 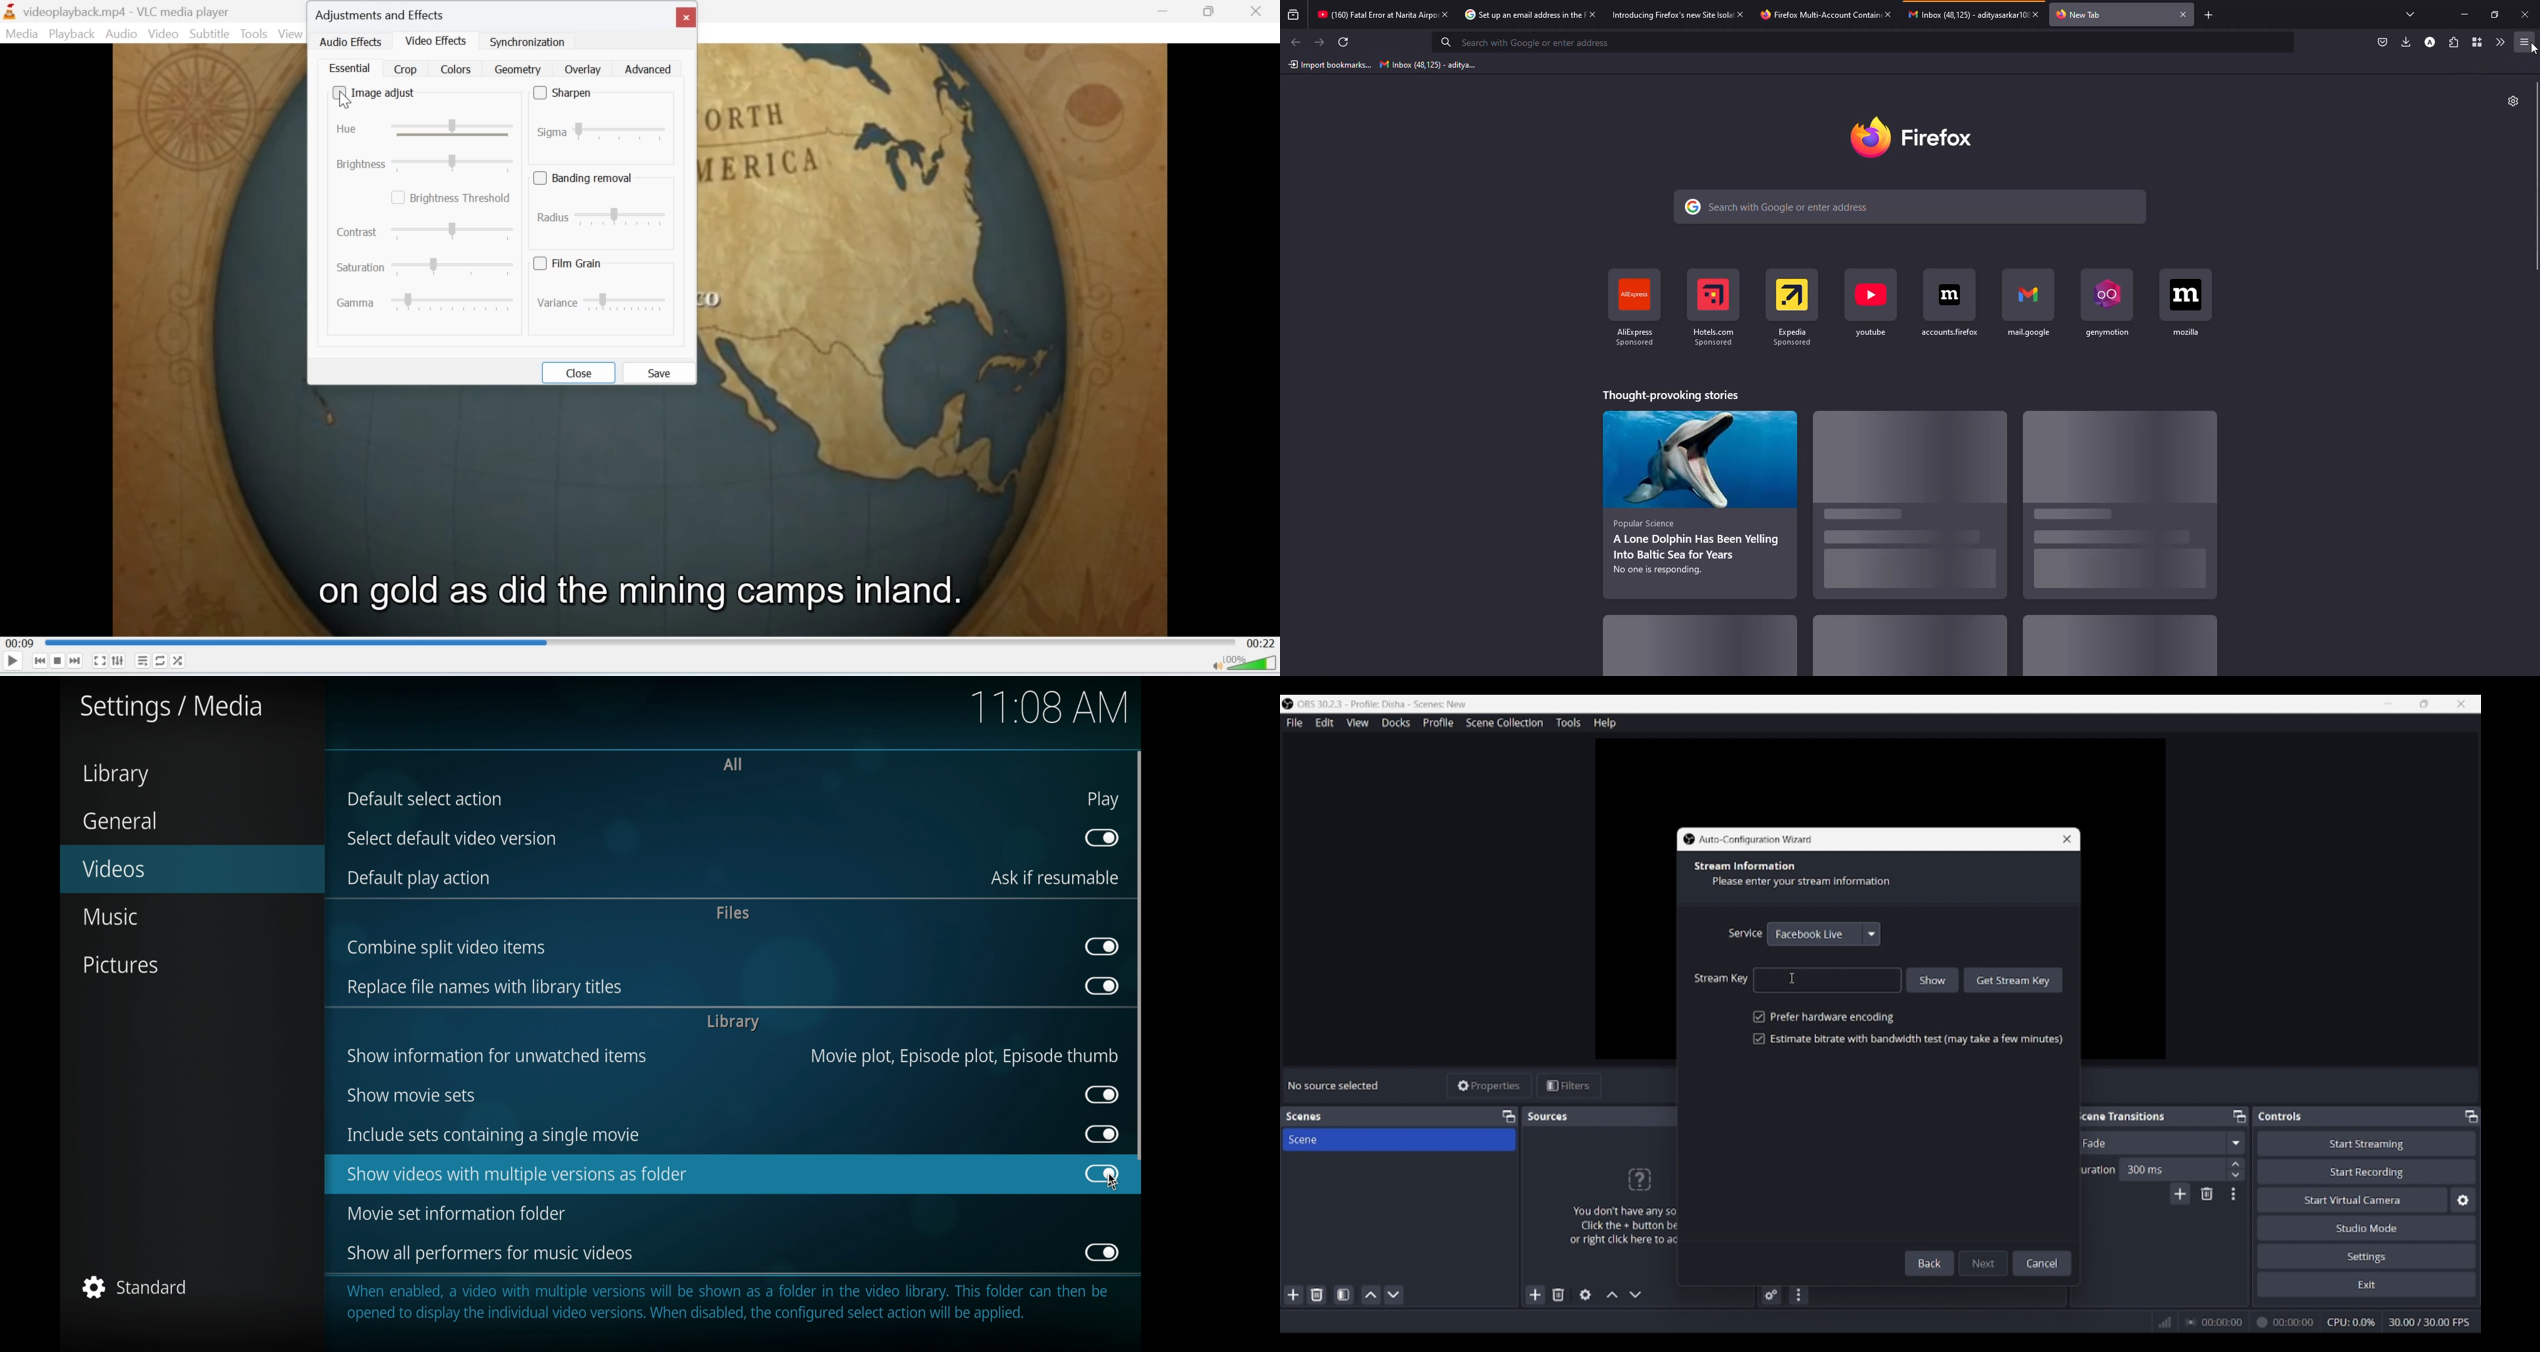 What do you see at coordinates (2367, 1227) in the screenshot?
I see `Studio mode` at bounding box center [2367, 1227].